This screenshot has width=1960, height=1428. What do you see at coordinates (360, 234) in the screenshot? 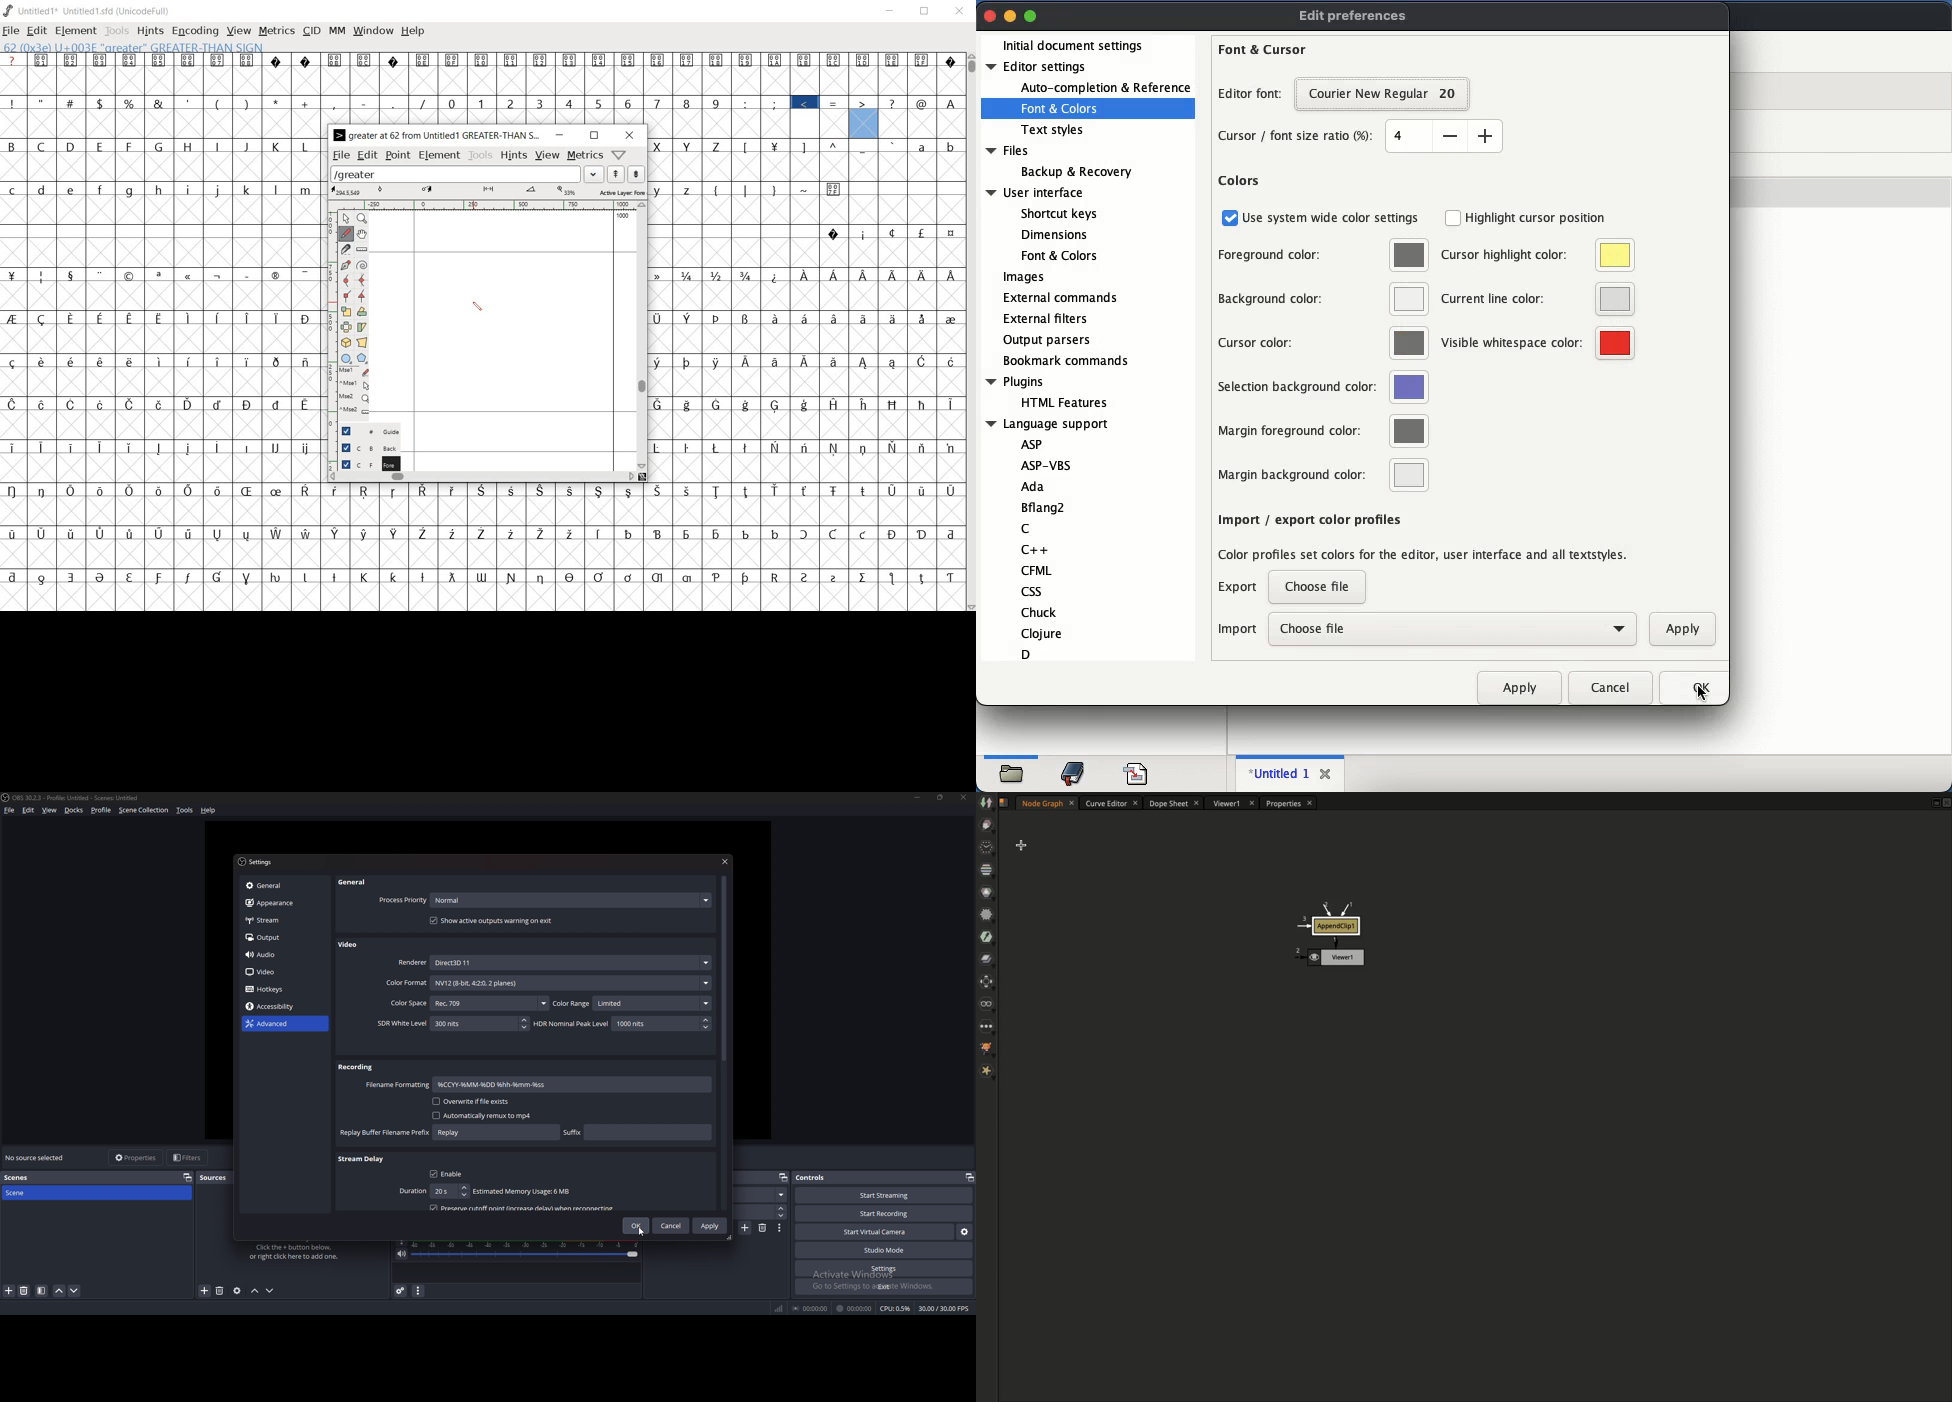
I see `scroll by hand` at bounding box center [360, 234].